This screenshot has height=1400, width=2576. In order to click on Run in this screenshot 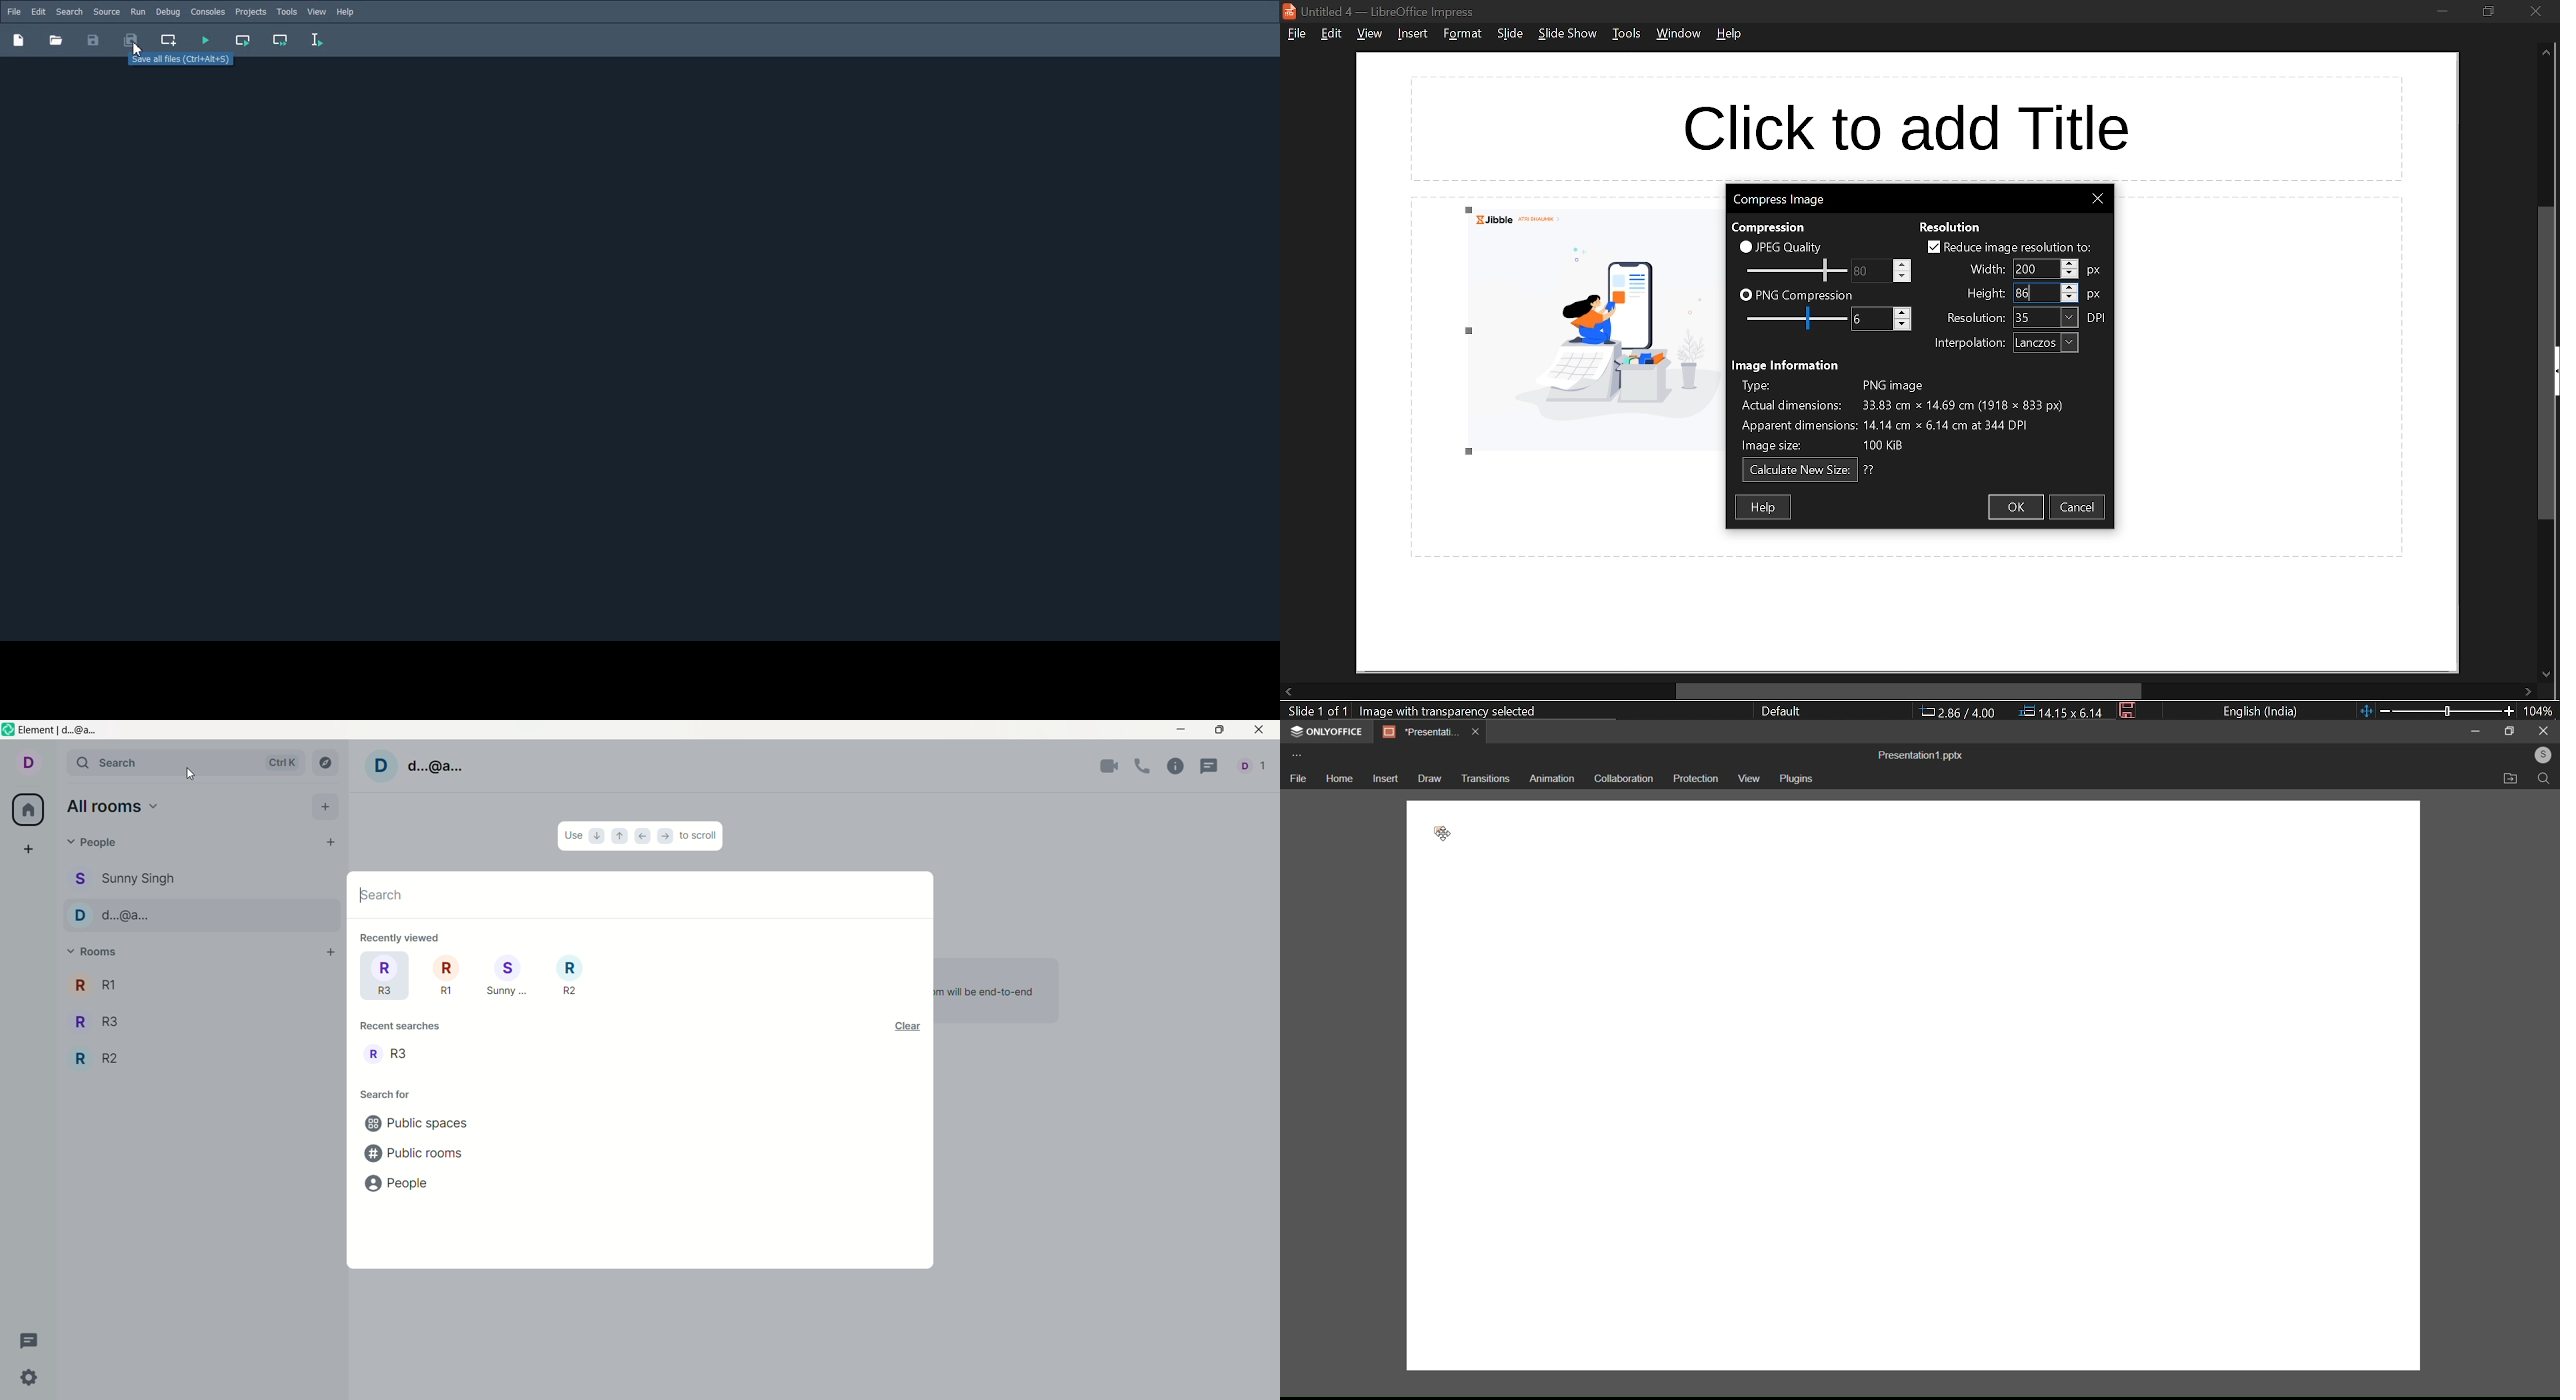, I will do `click(138, 11)`.